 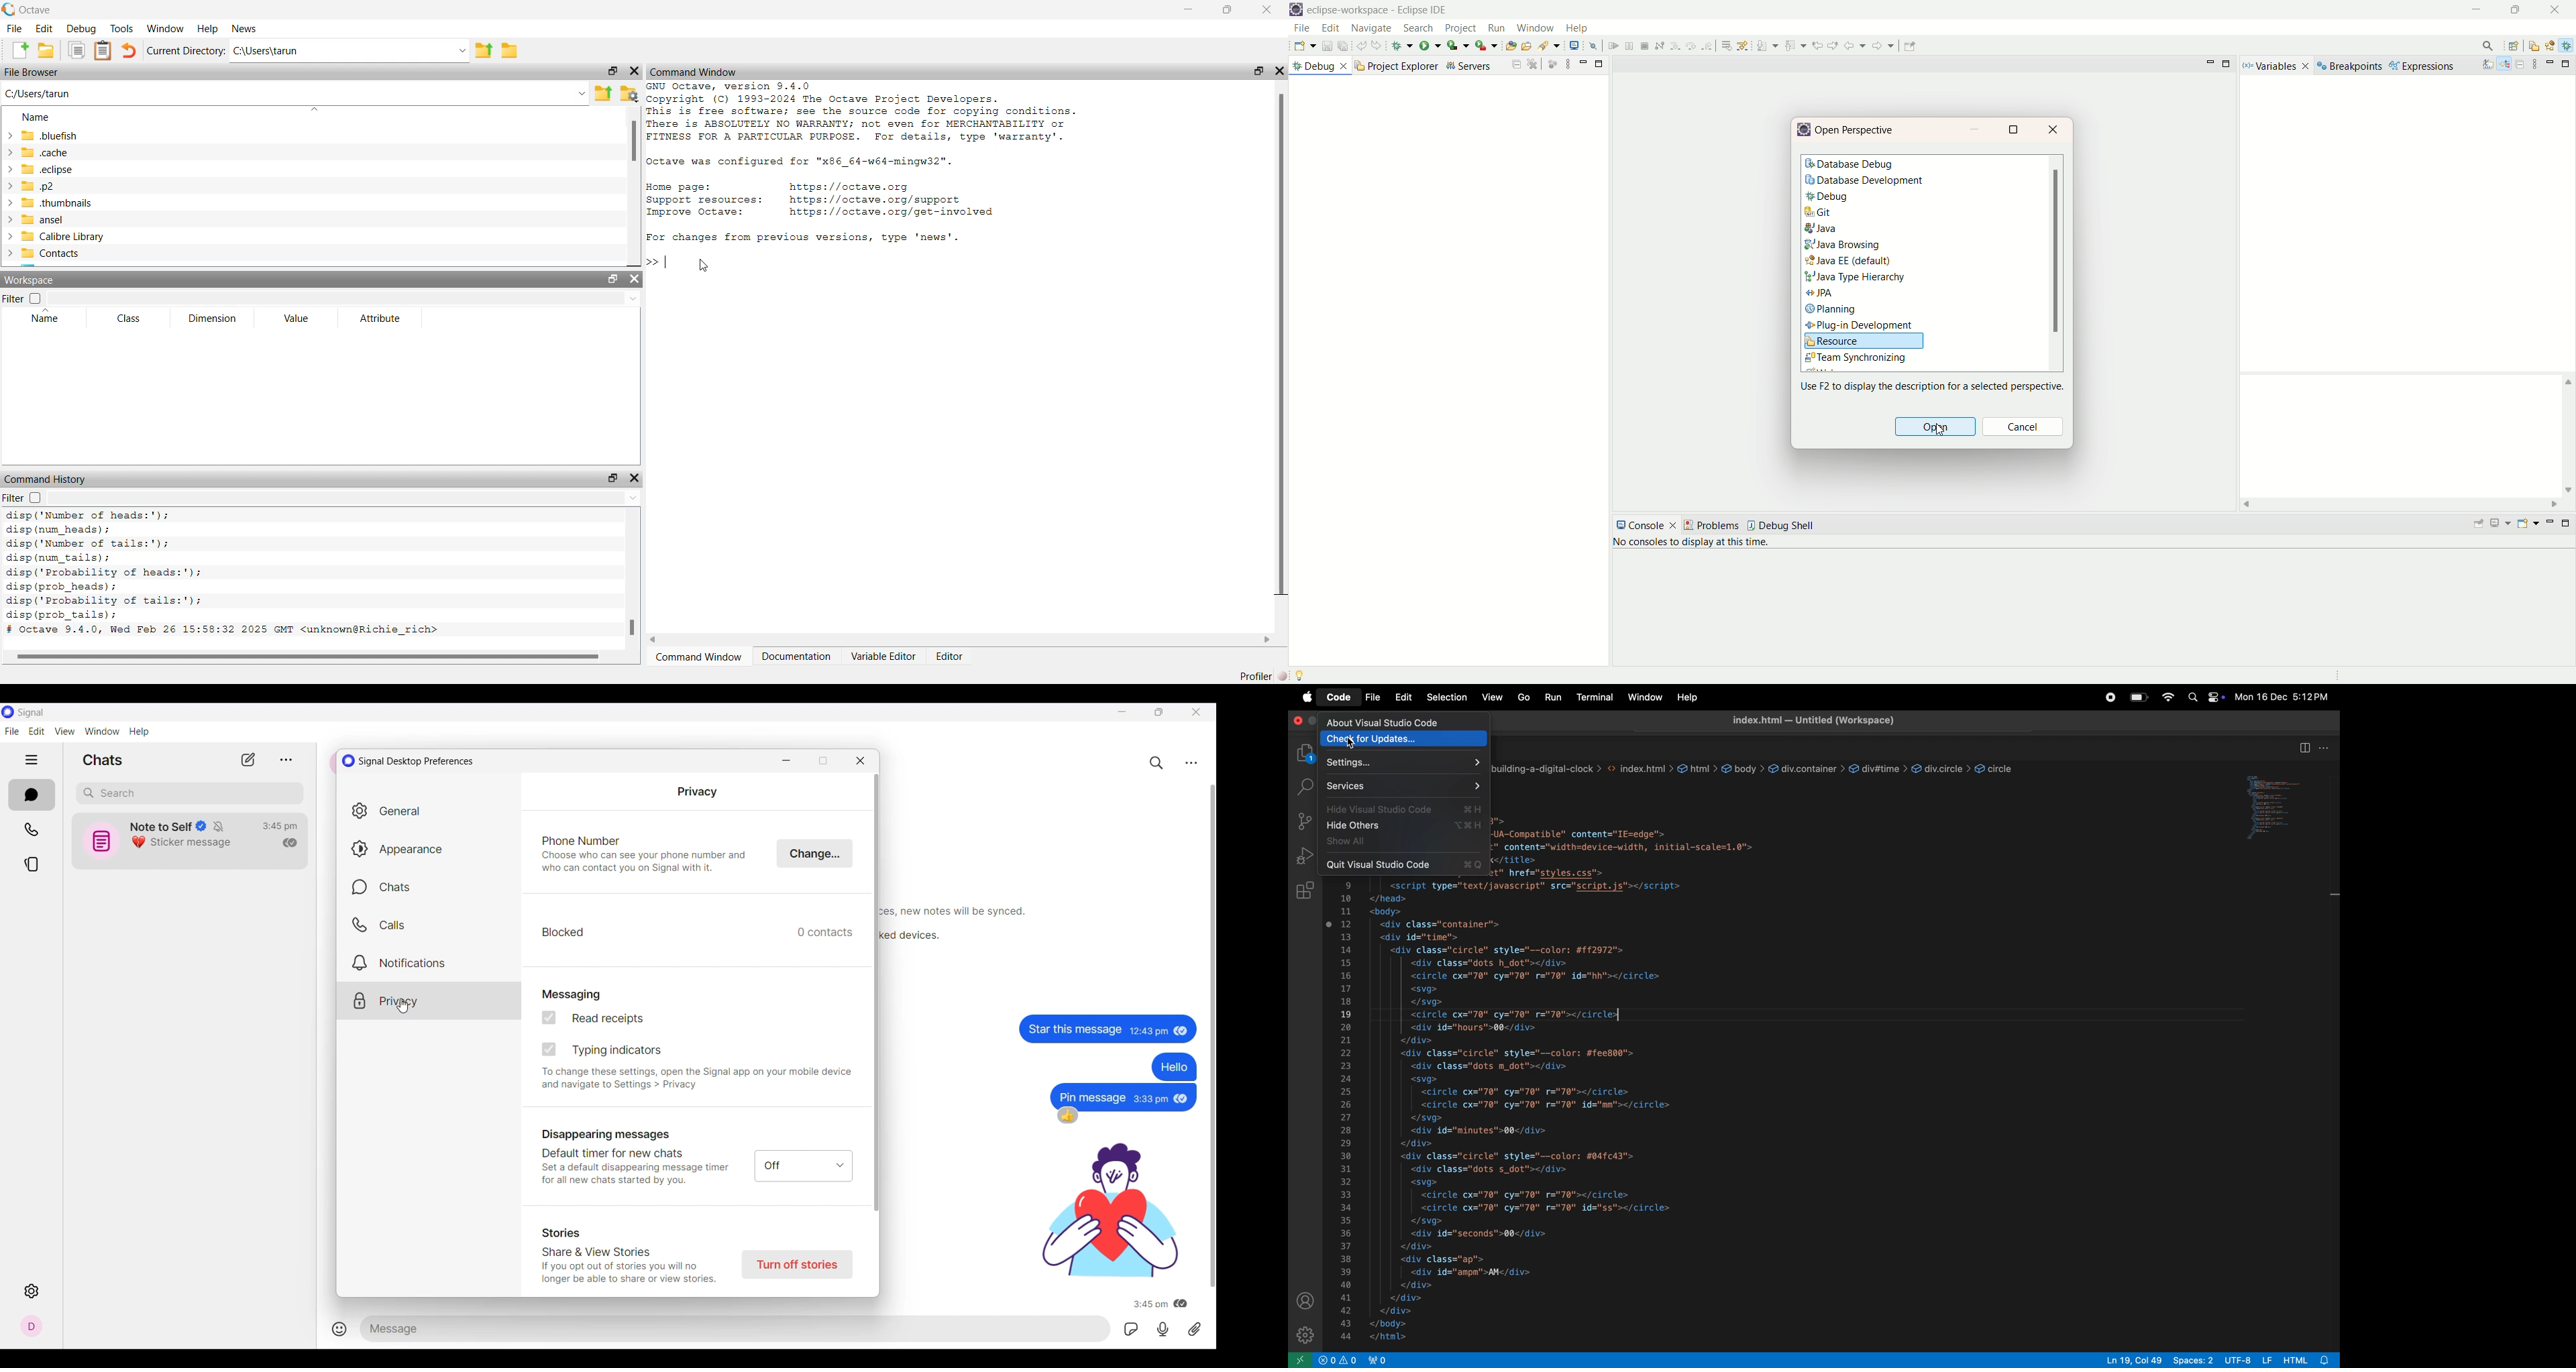 I want to click on problems, so click(x=1717, y=525).